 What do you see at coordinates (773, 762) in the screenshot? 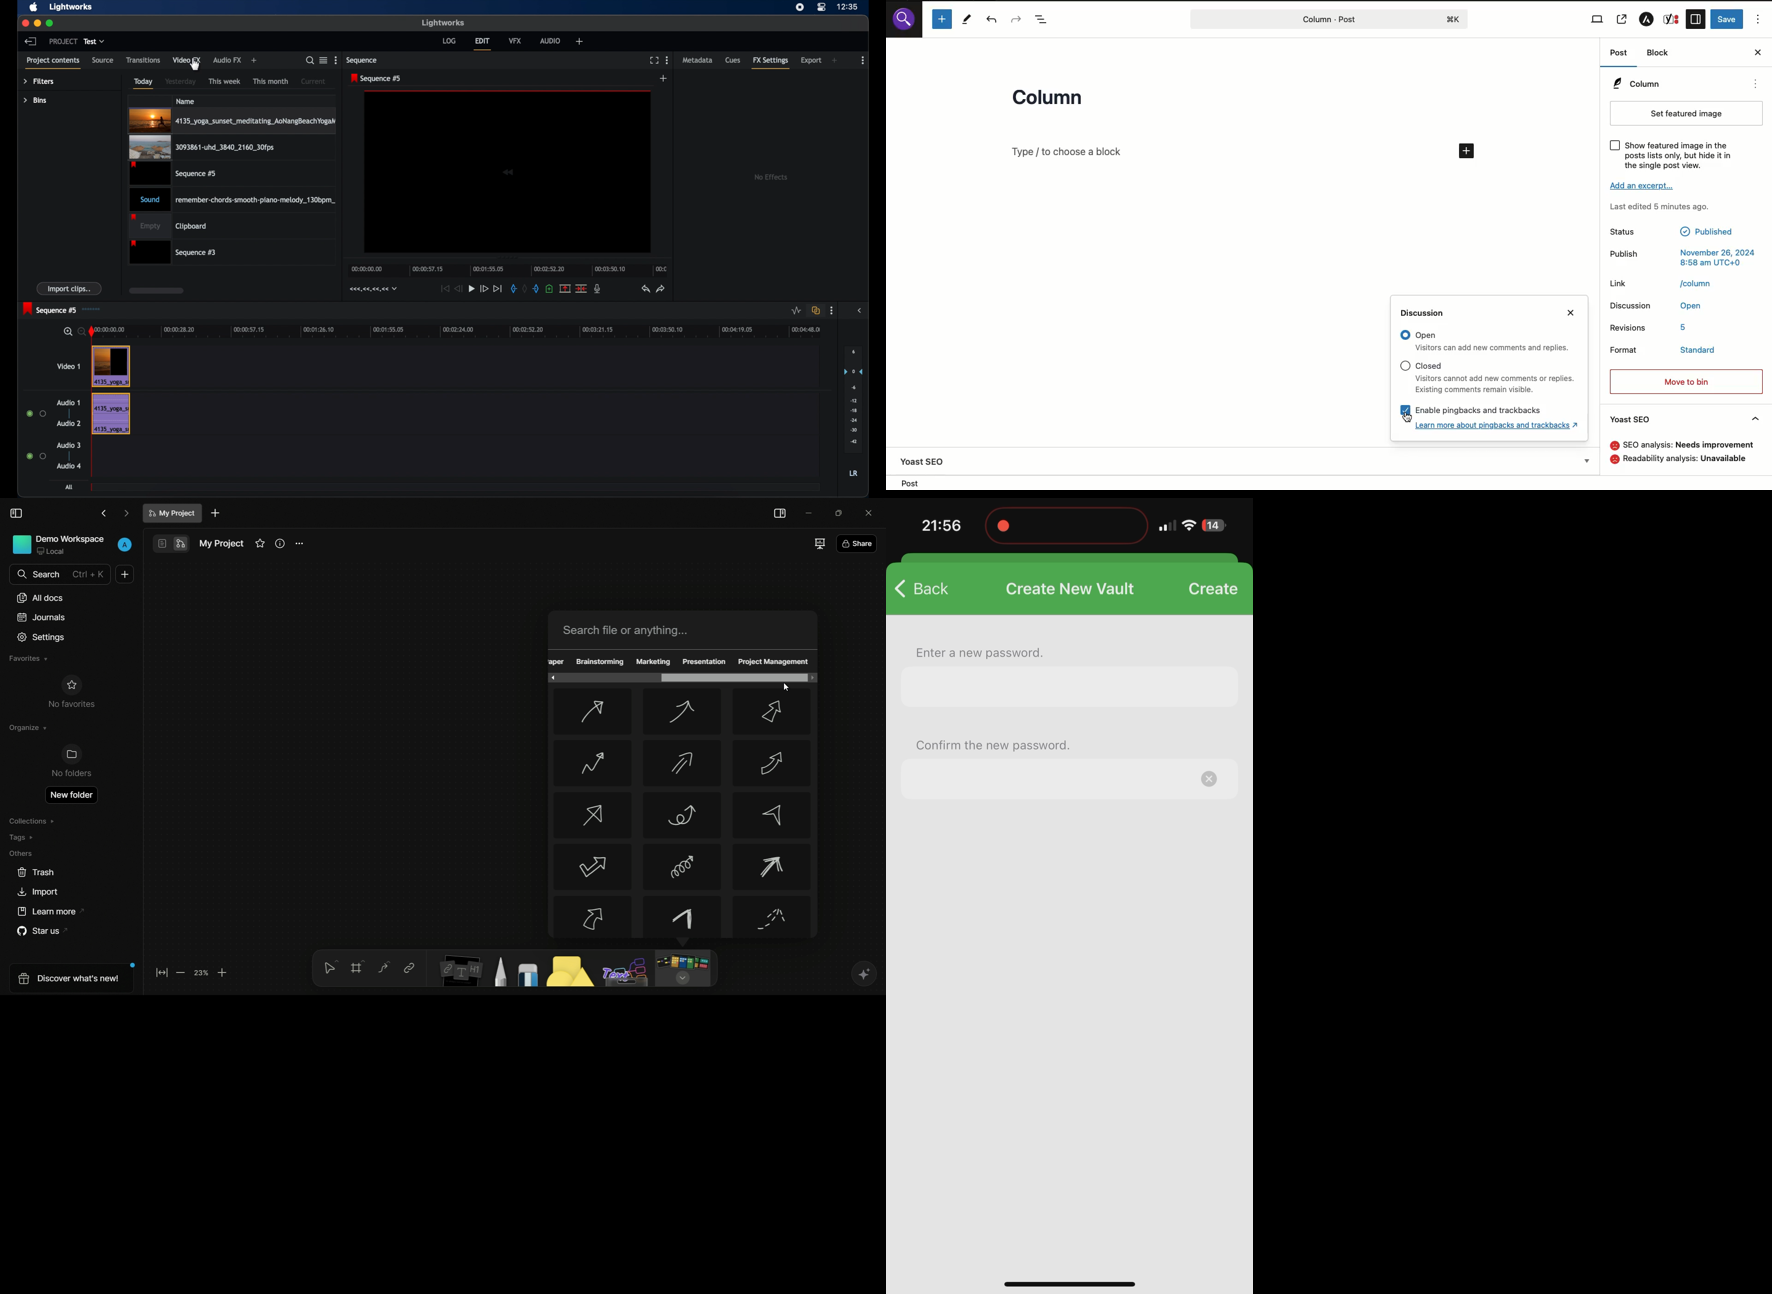
I see `arrow-6` at bounding box center [773, 762].